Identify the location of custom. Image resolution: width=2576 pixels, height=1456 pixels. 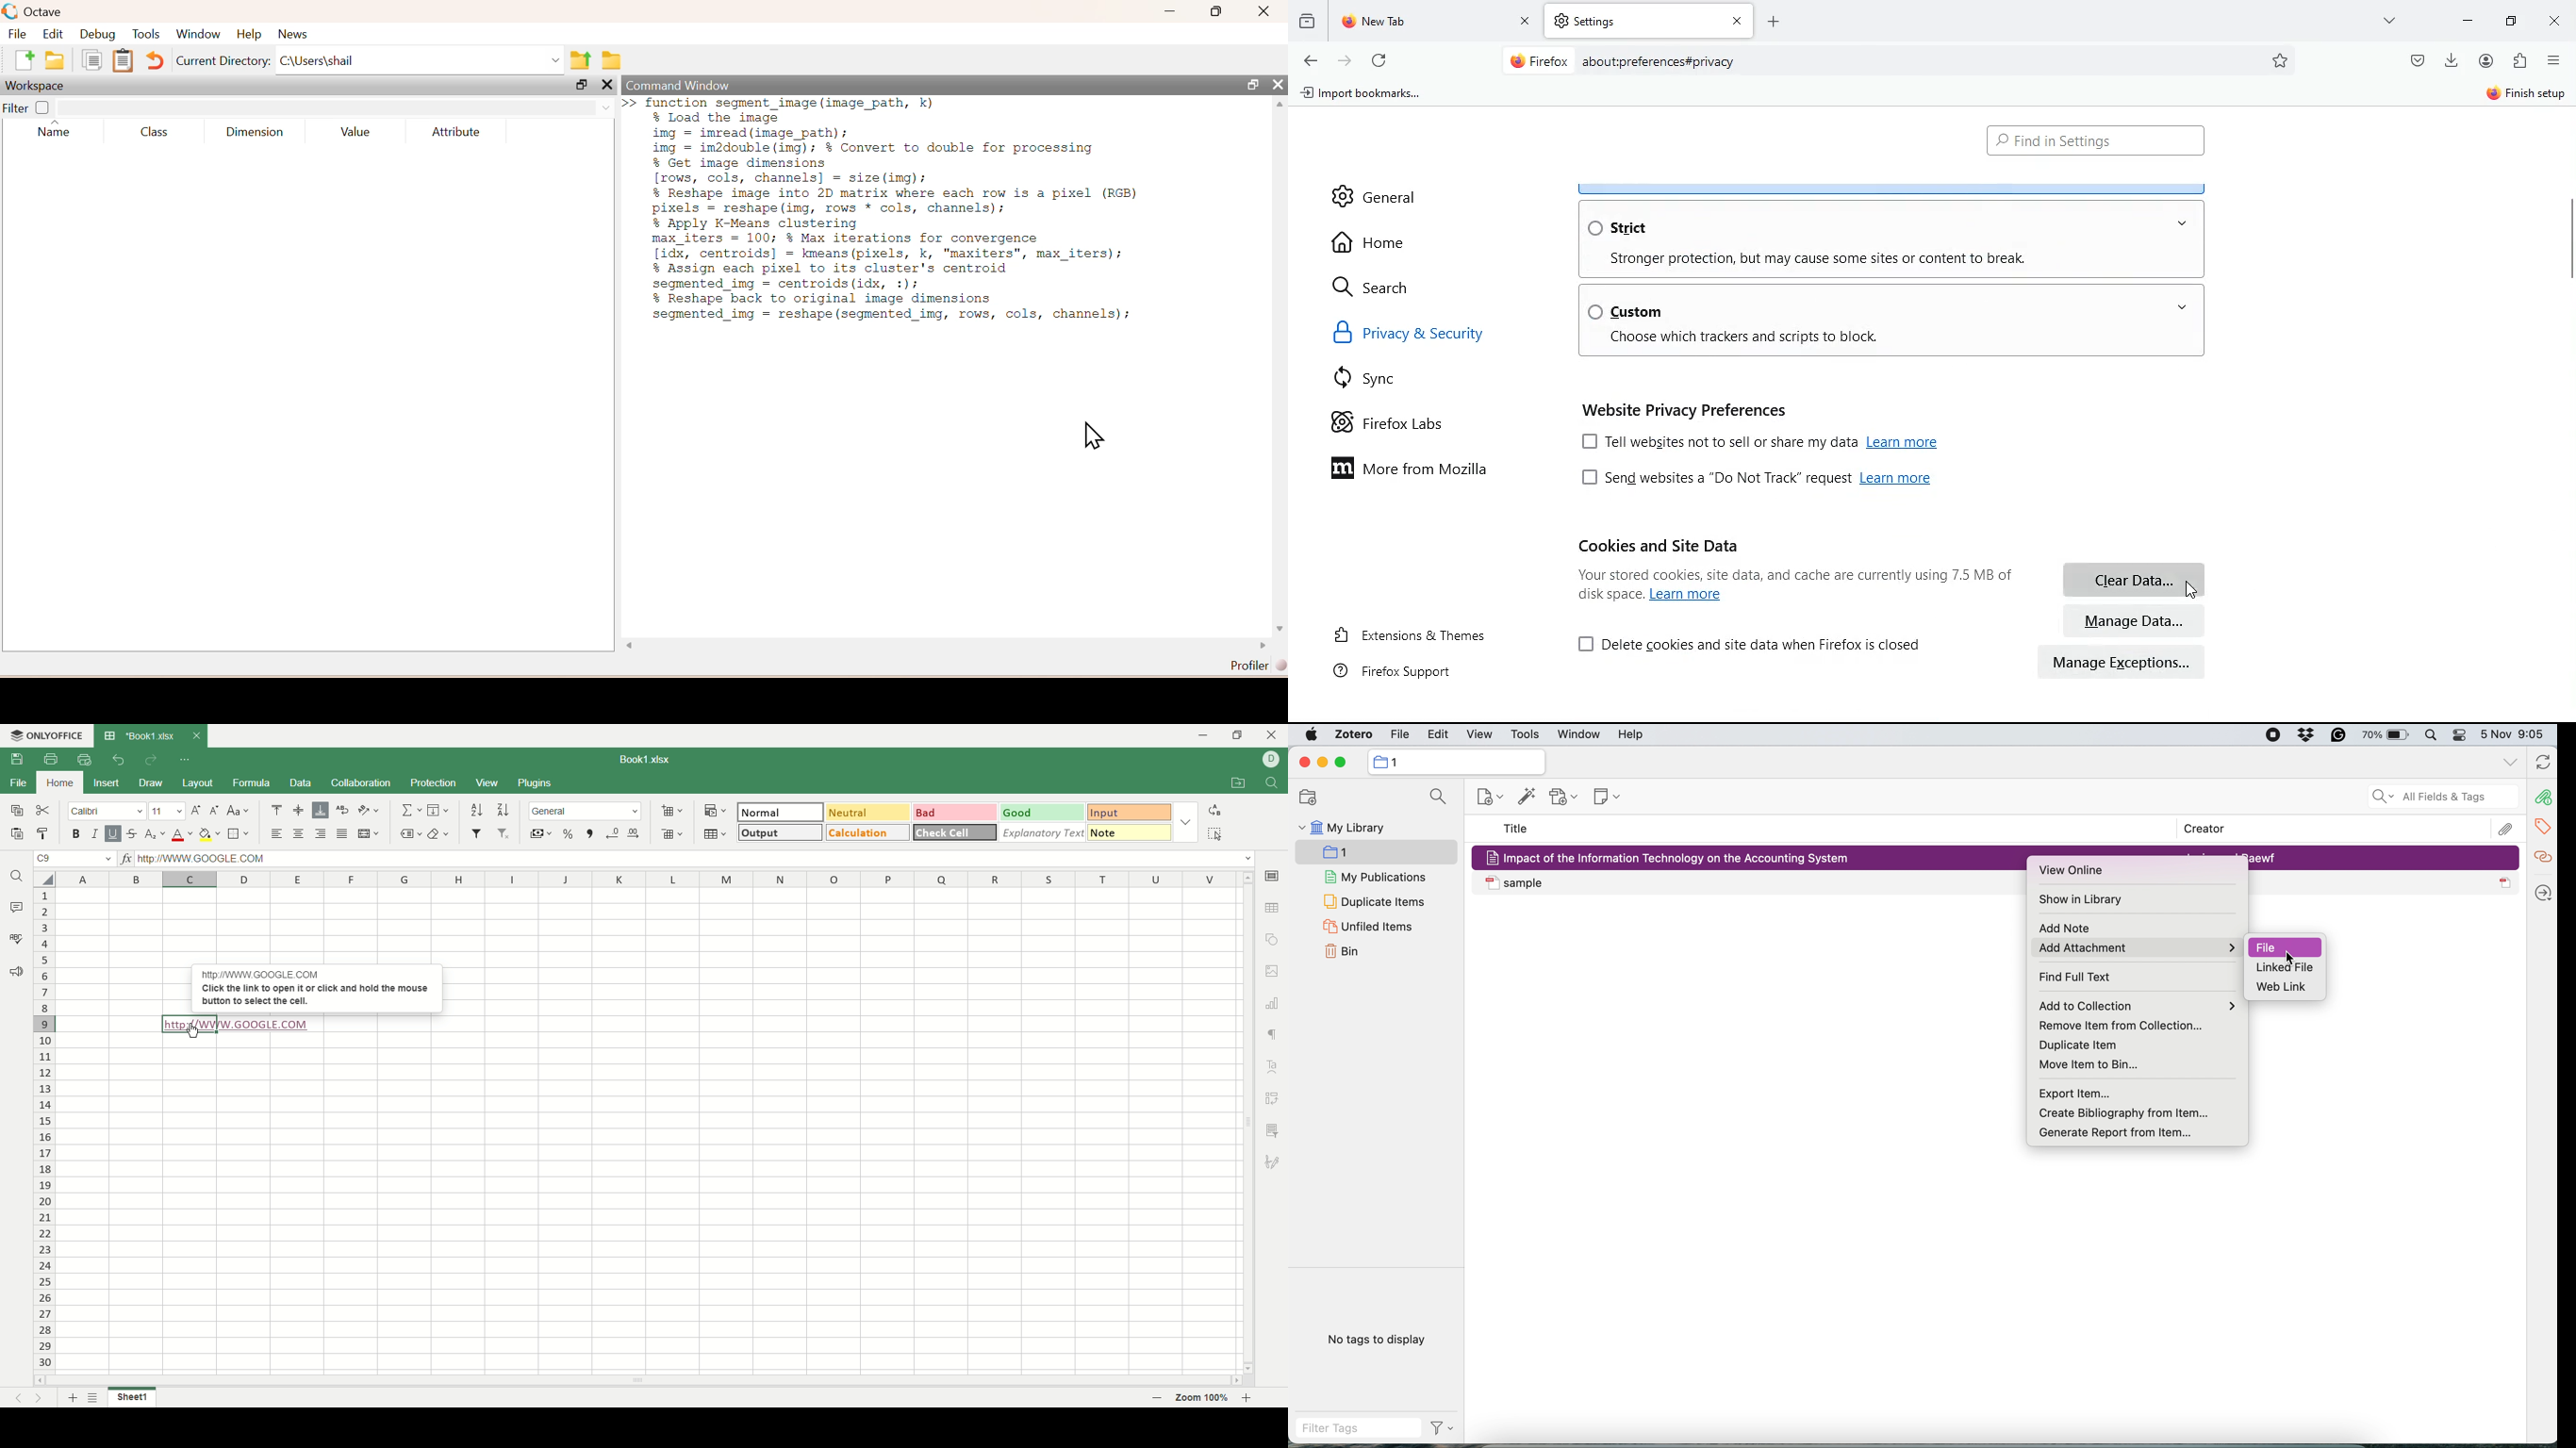
(1629, 311).